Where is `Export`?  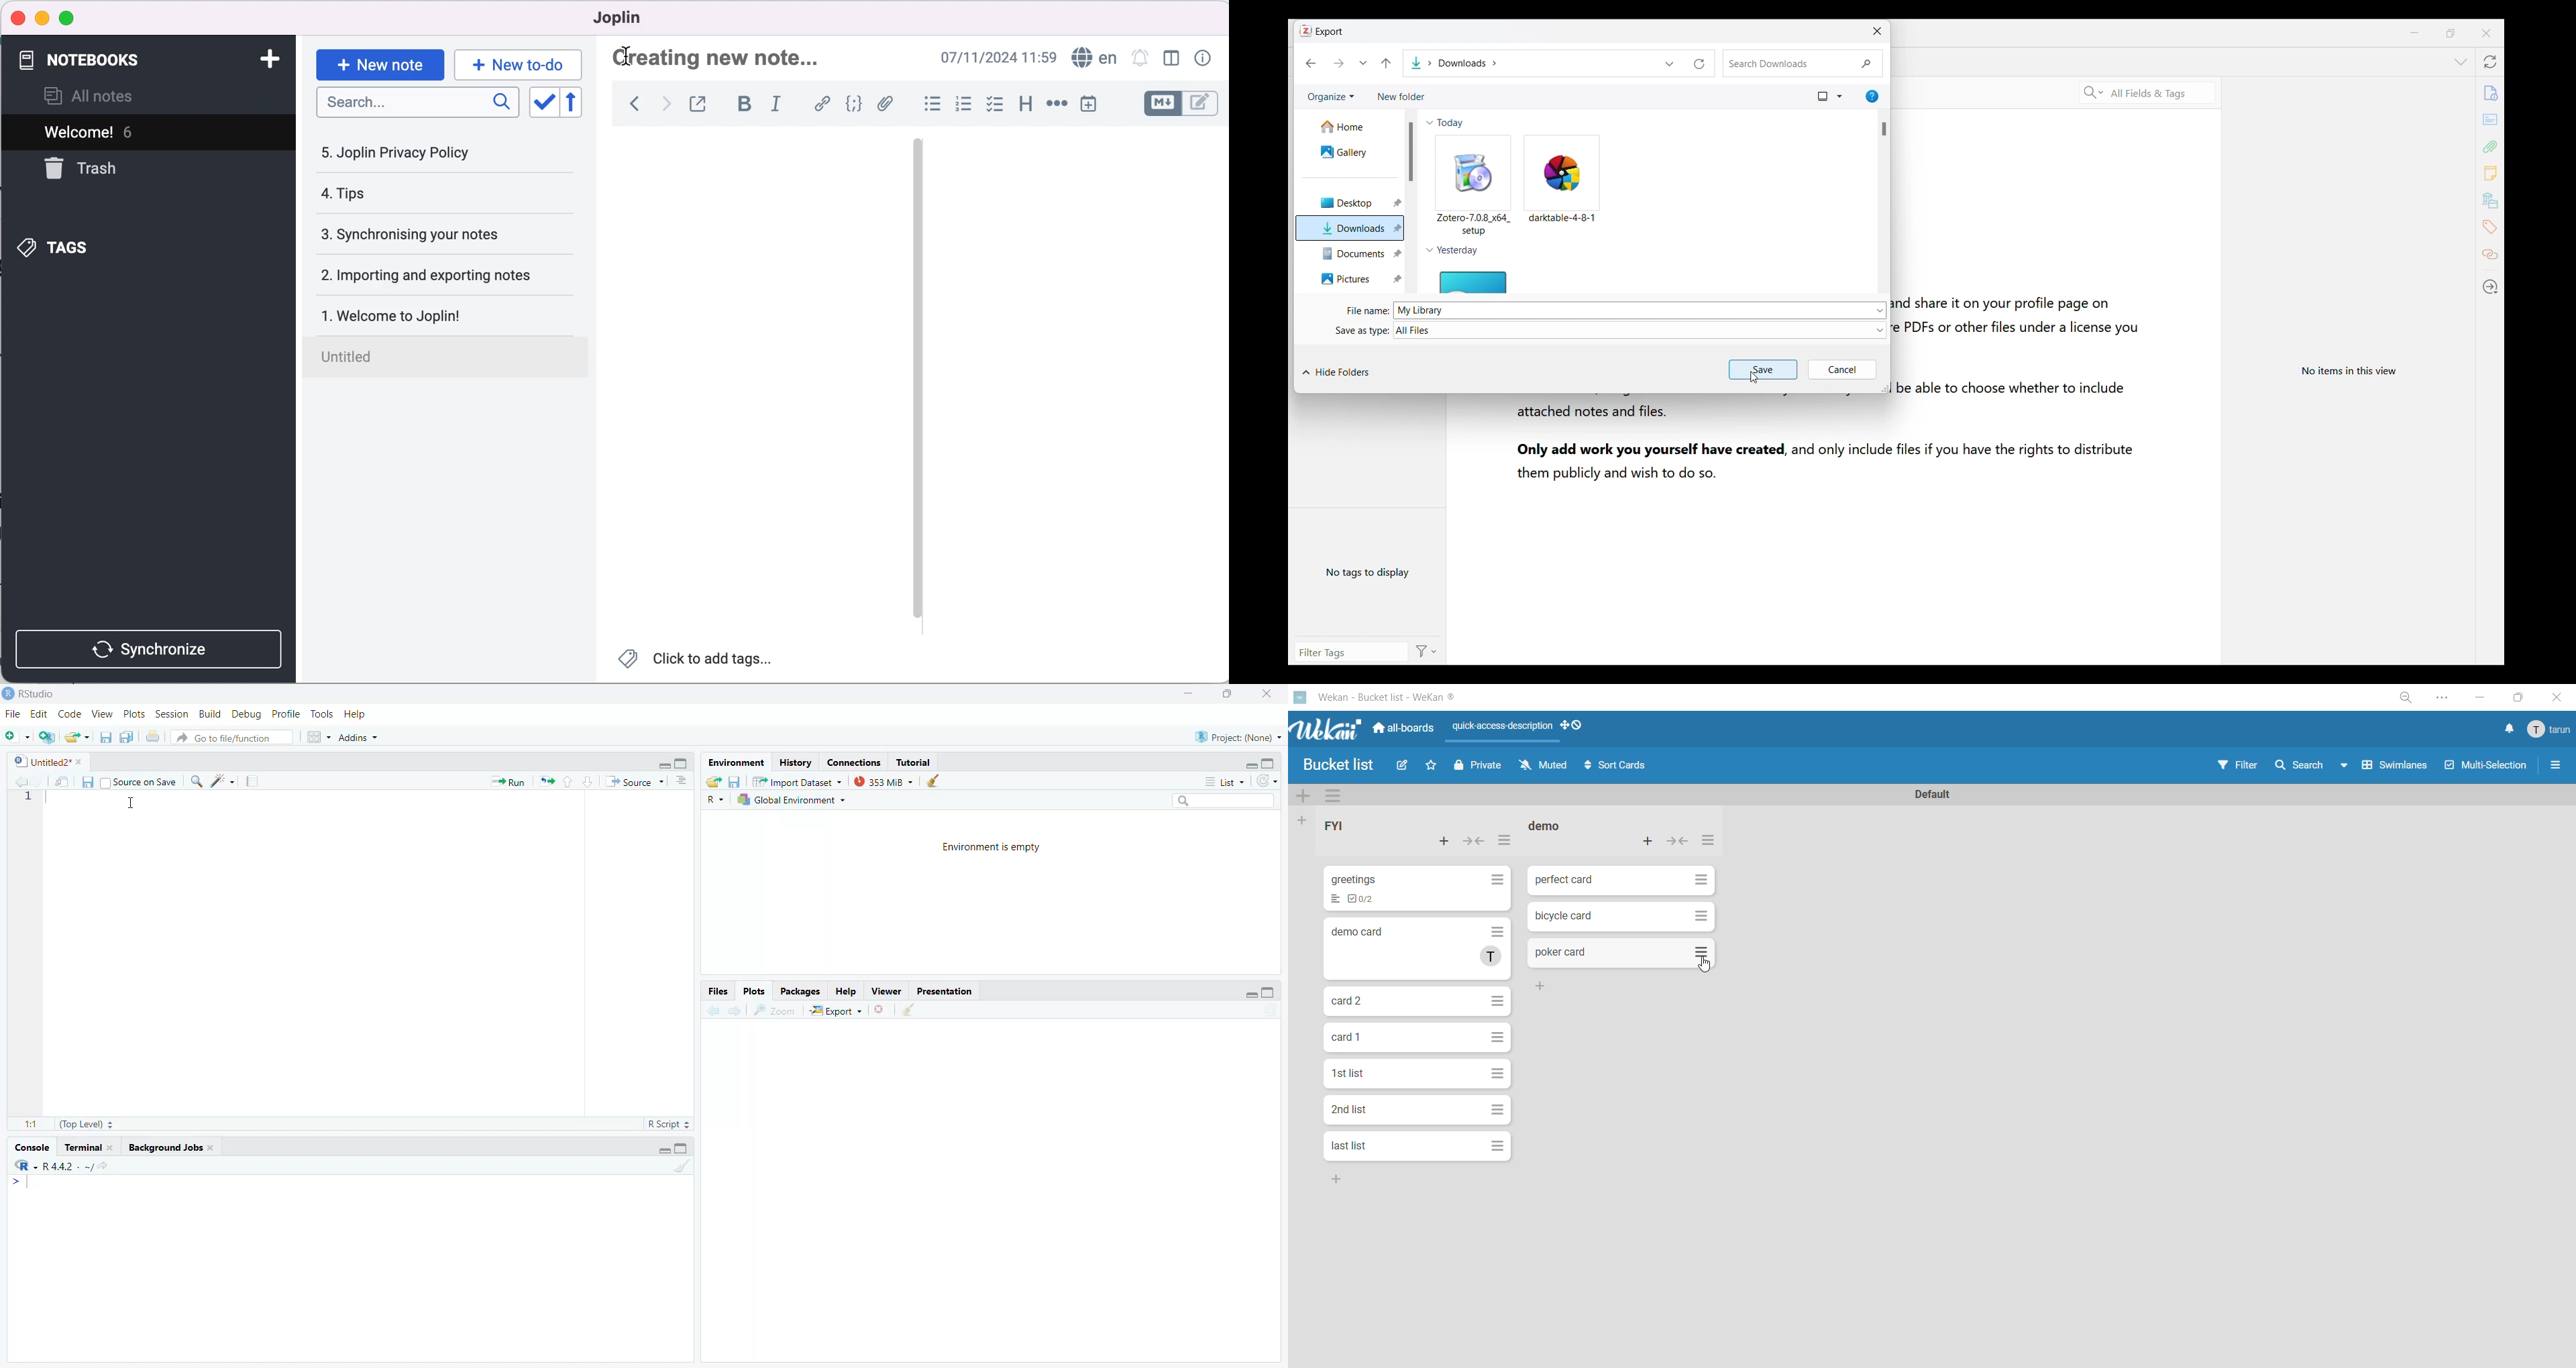 Export is located at coordinates (1322, 31).